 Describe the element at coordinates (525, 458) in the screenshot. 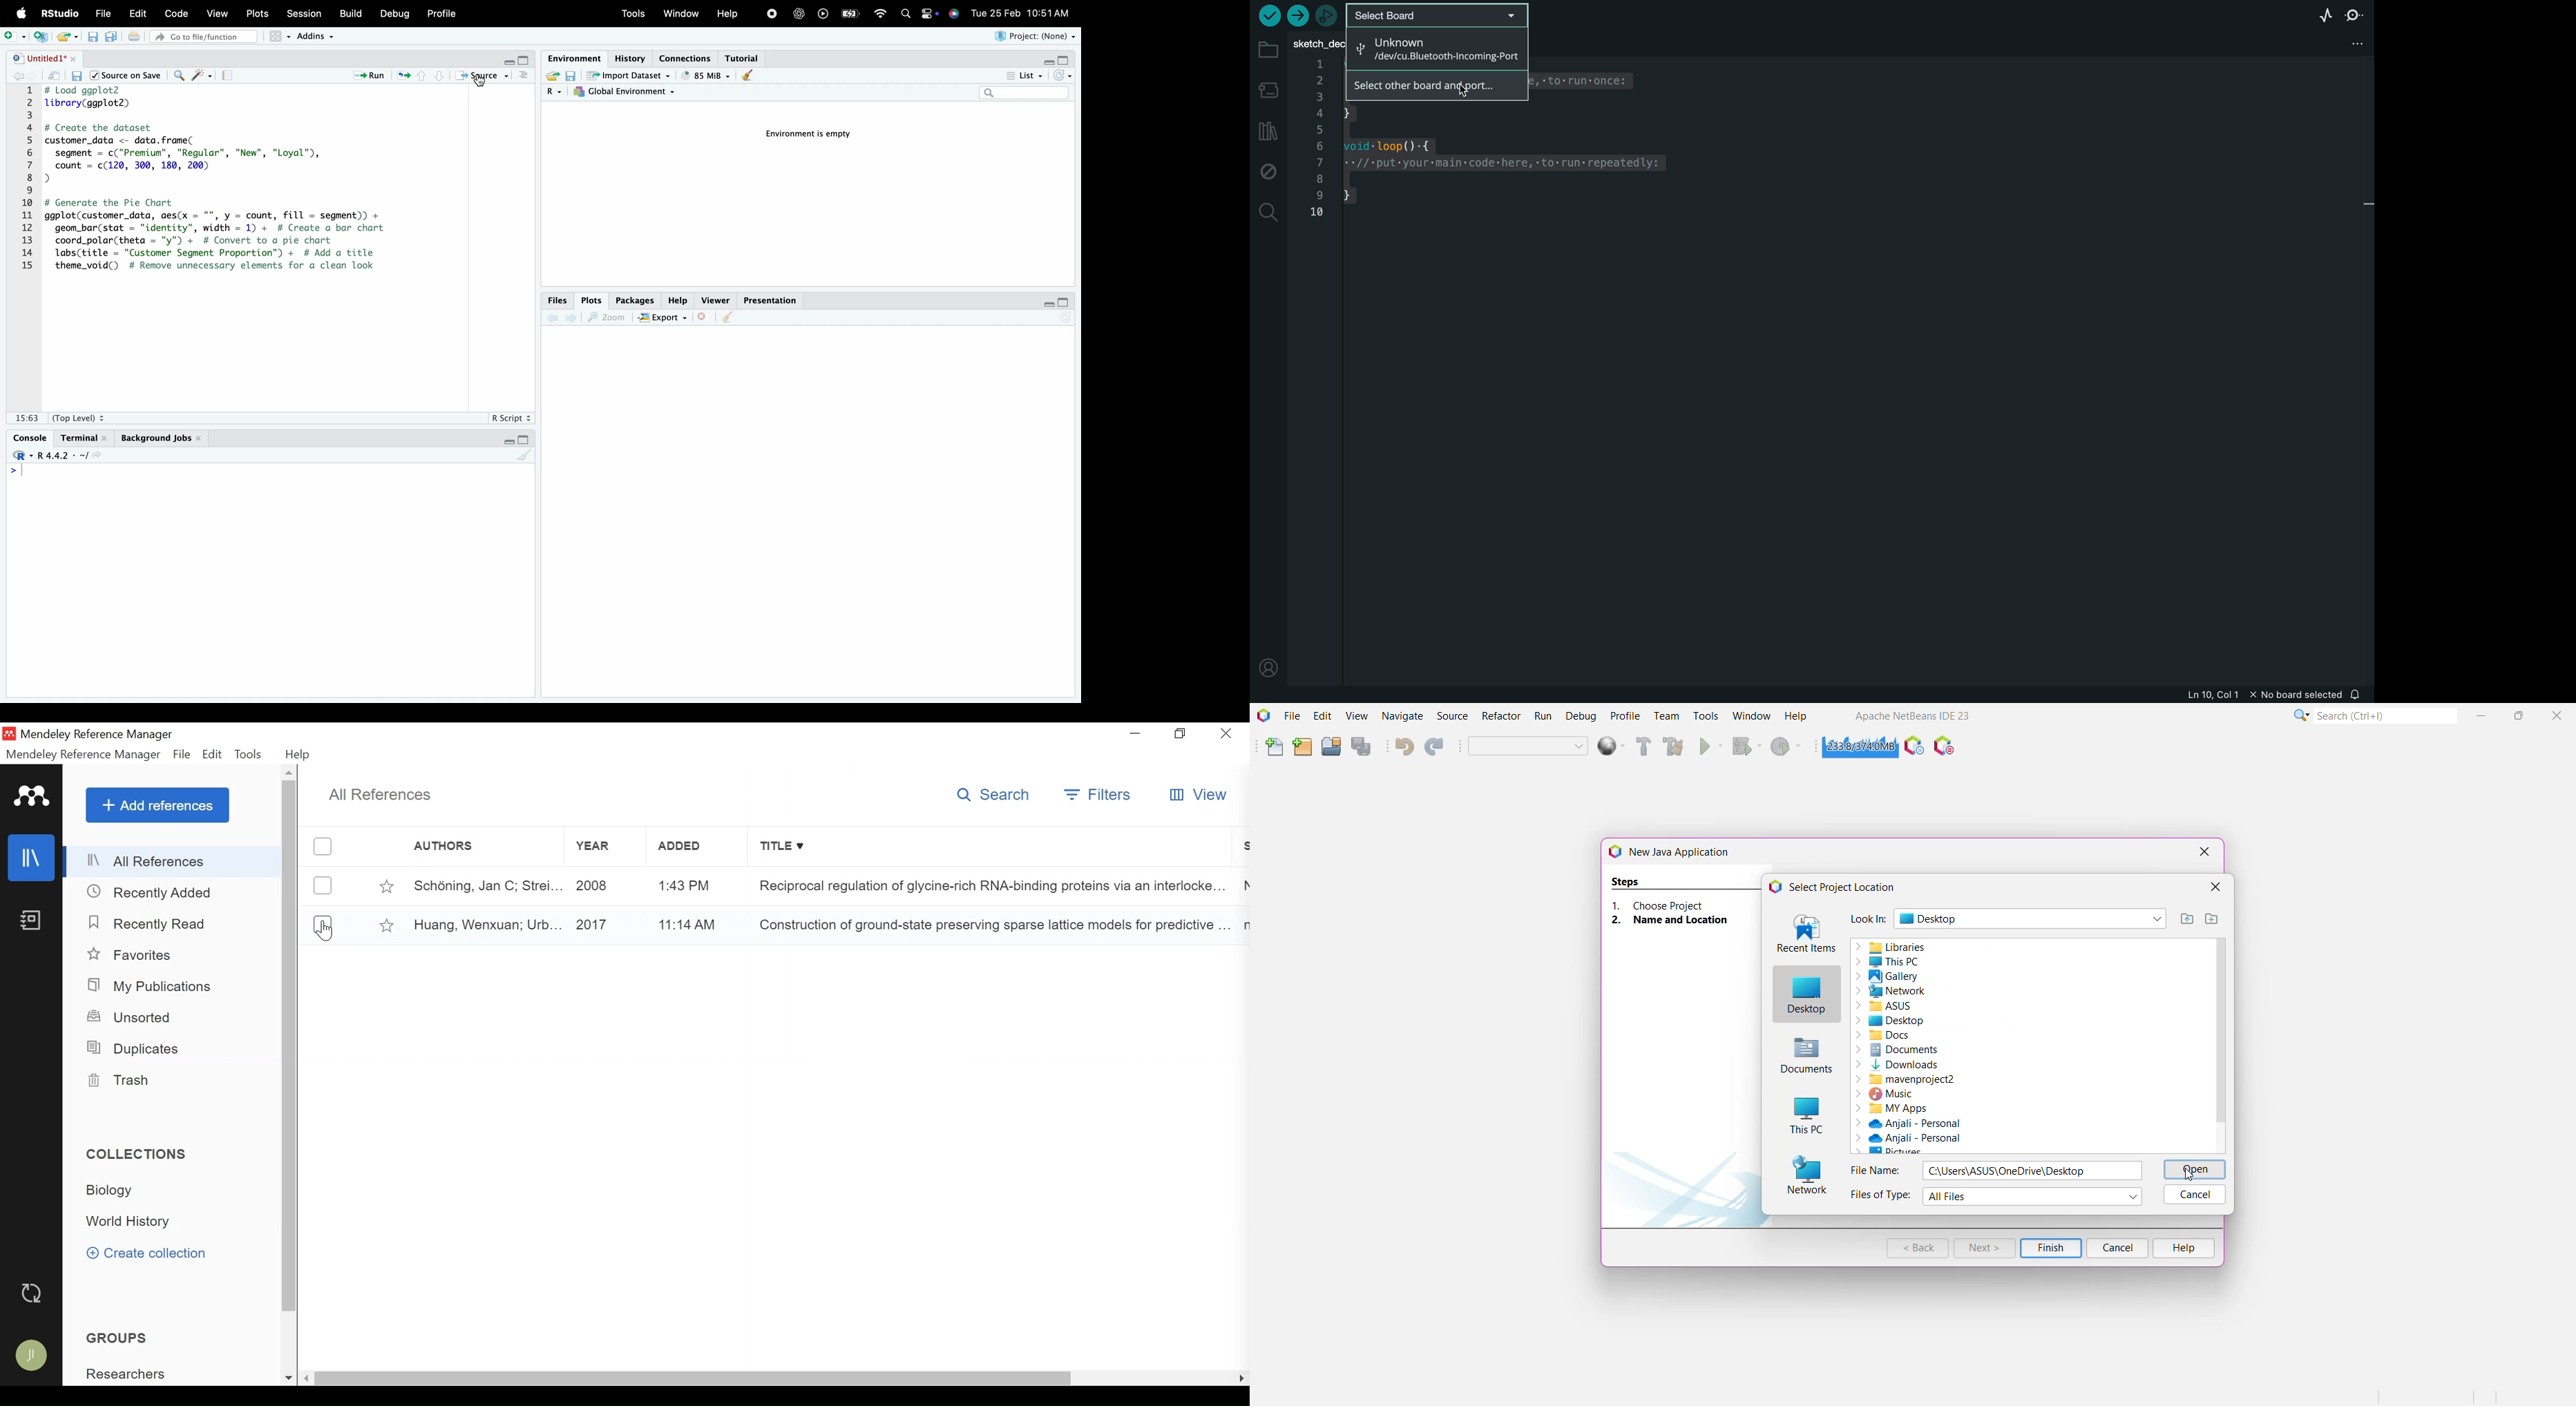

I see `clear` at that location.